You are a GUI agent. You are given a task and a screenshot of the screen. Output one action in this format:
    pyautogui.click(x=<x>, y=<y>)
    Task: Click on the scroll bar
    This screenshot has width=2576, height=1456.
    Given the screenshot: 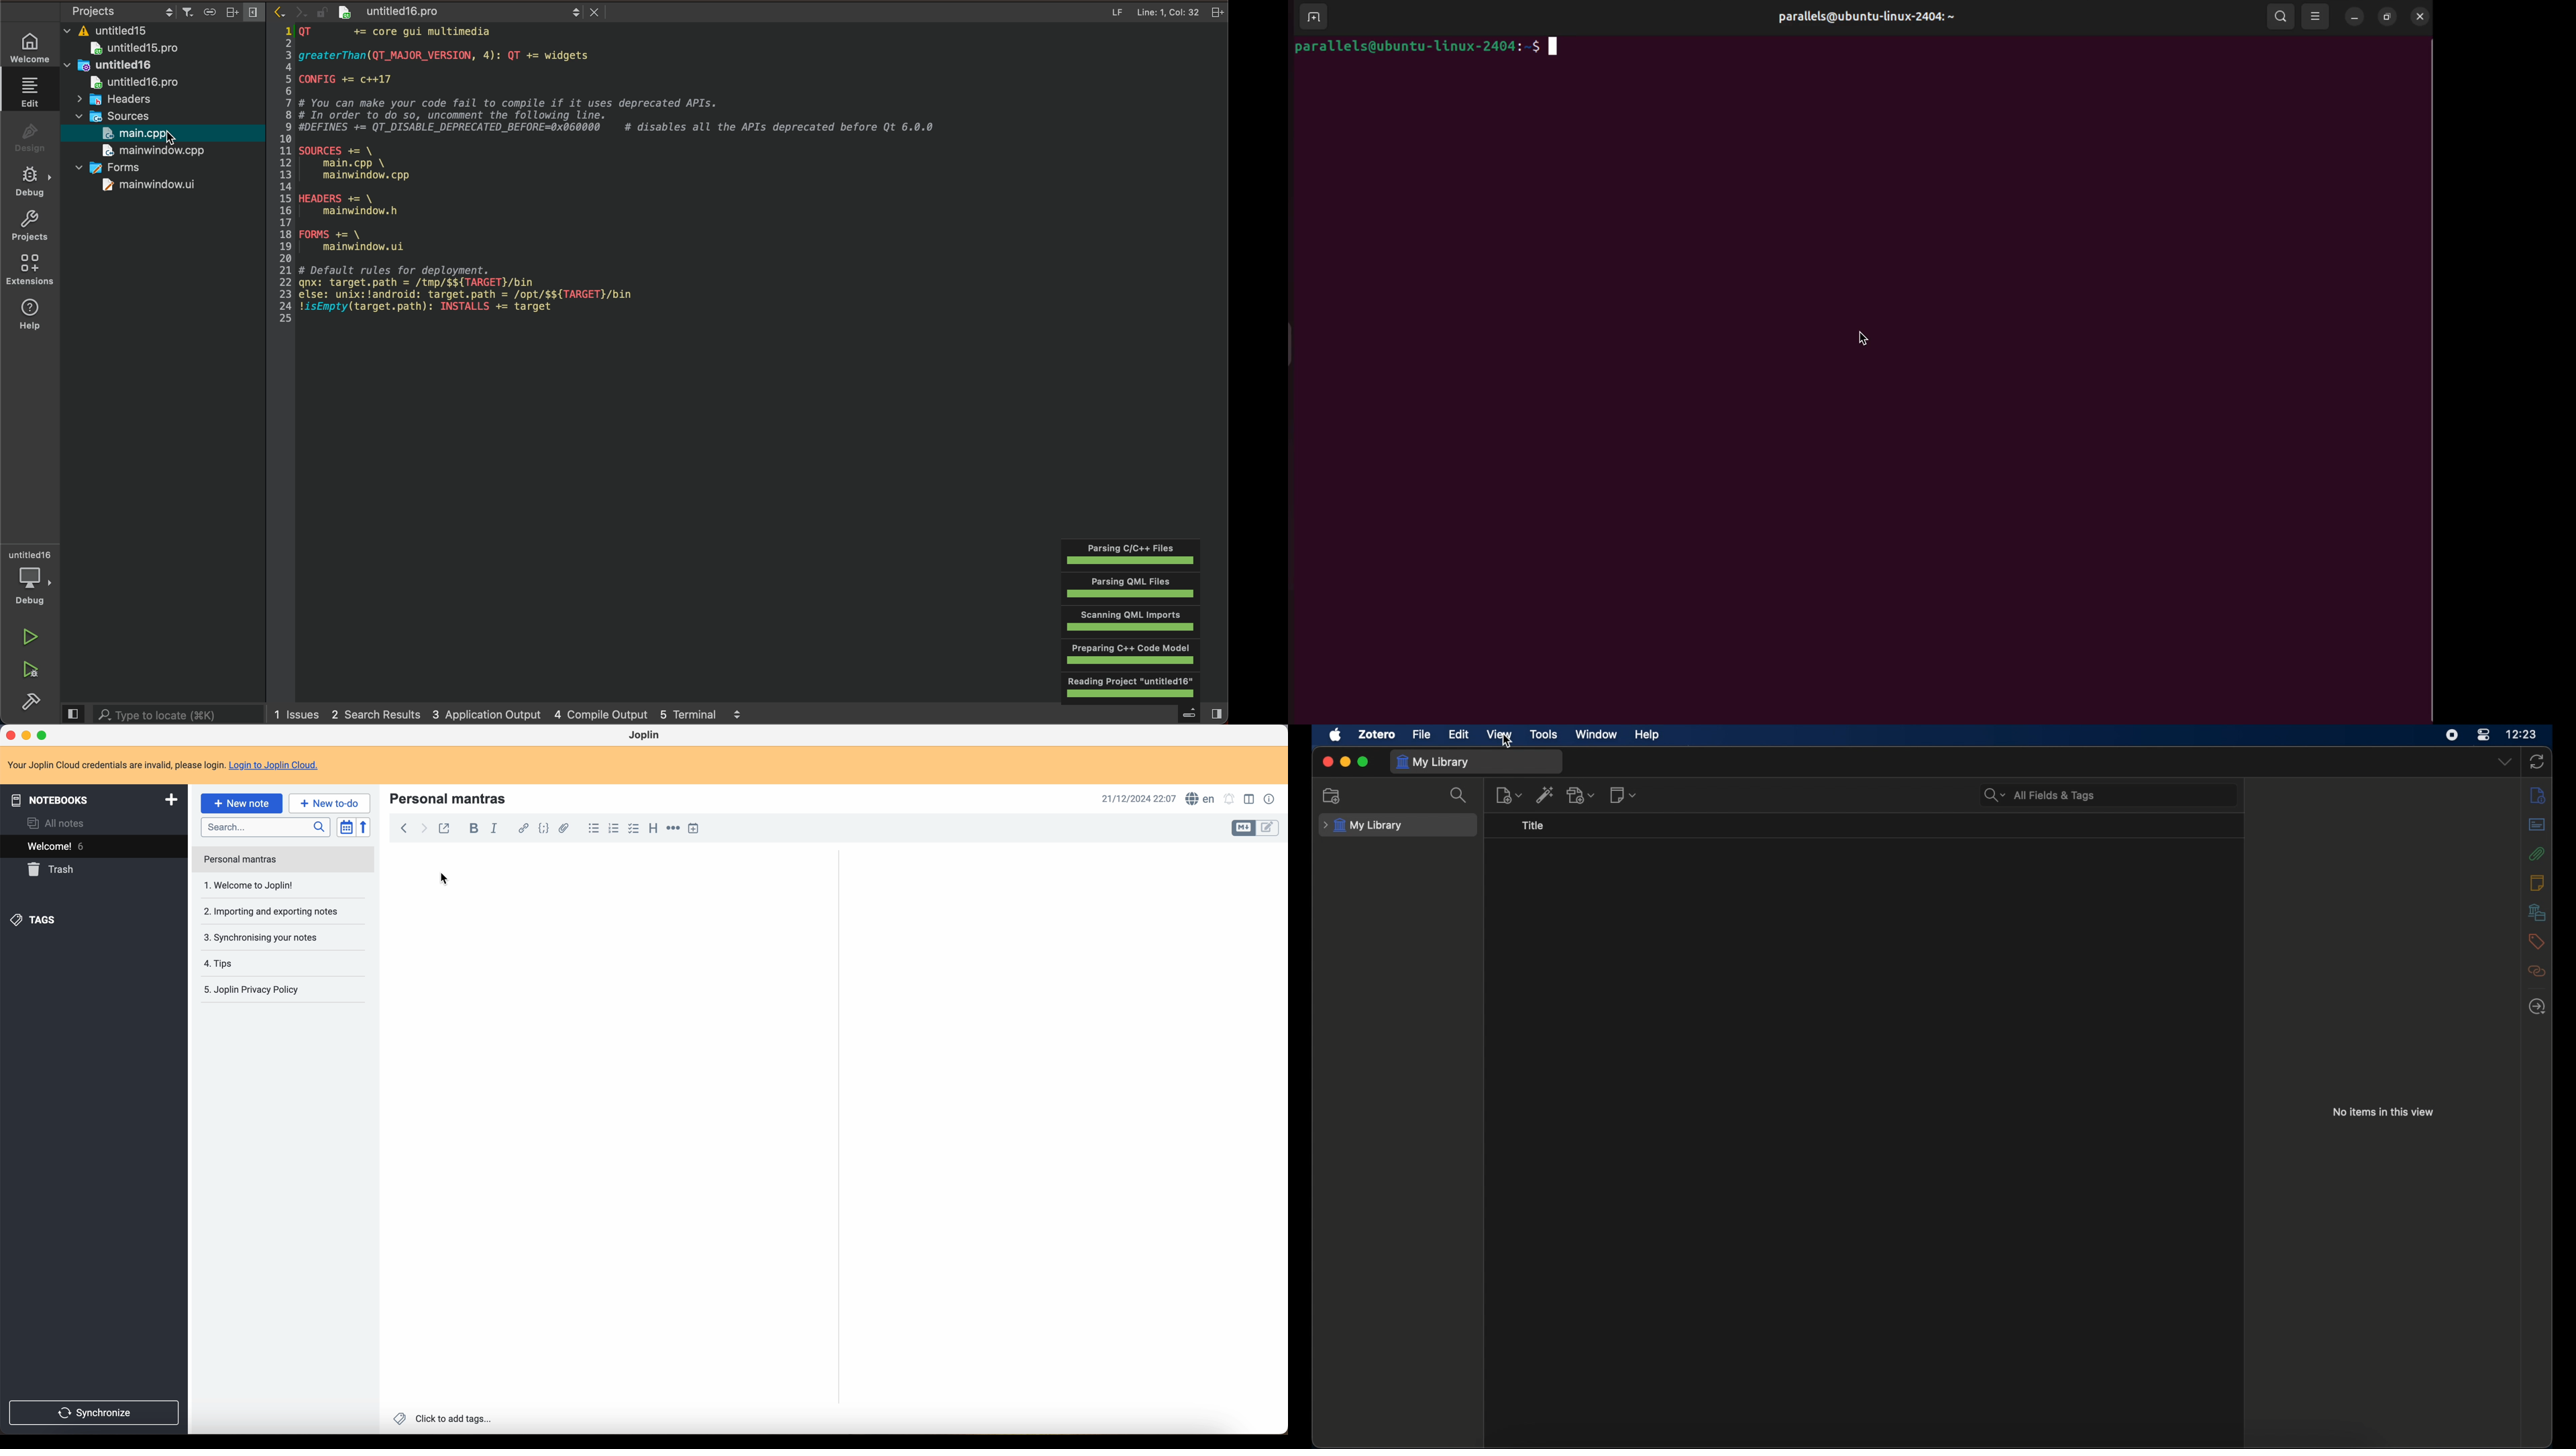 What is the action you would take?
    pyautogui.click(x=836, y=1026)
    